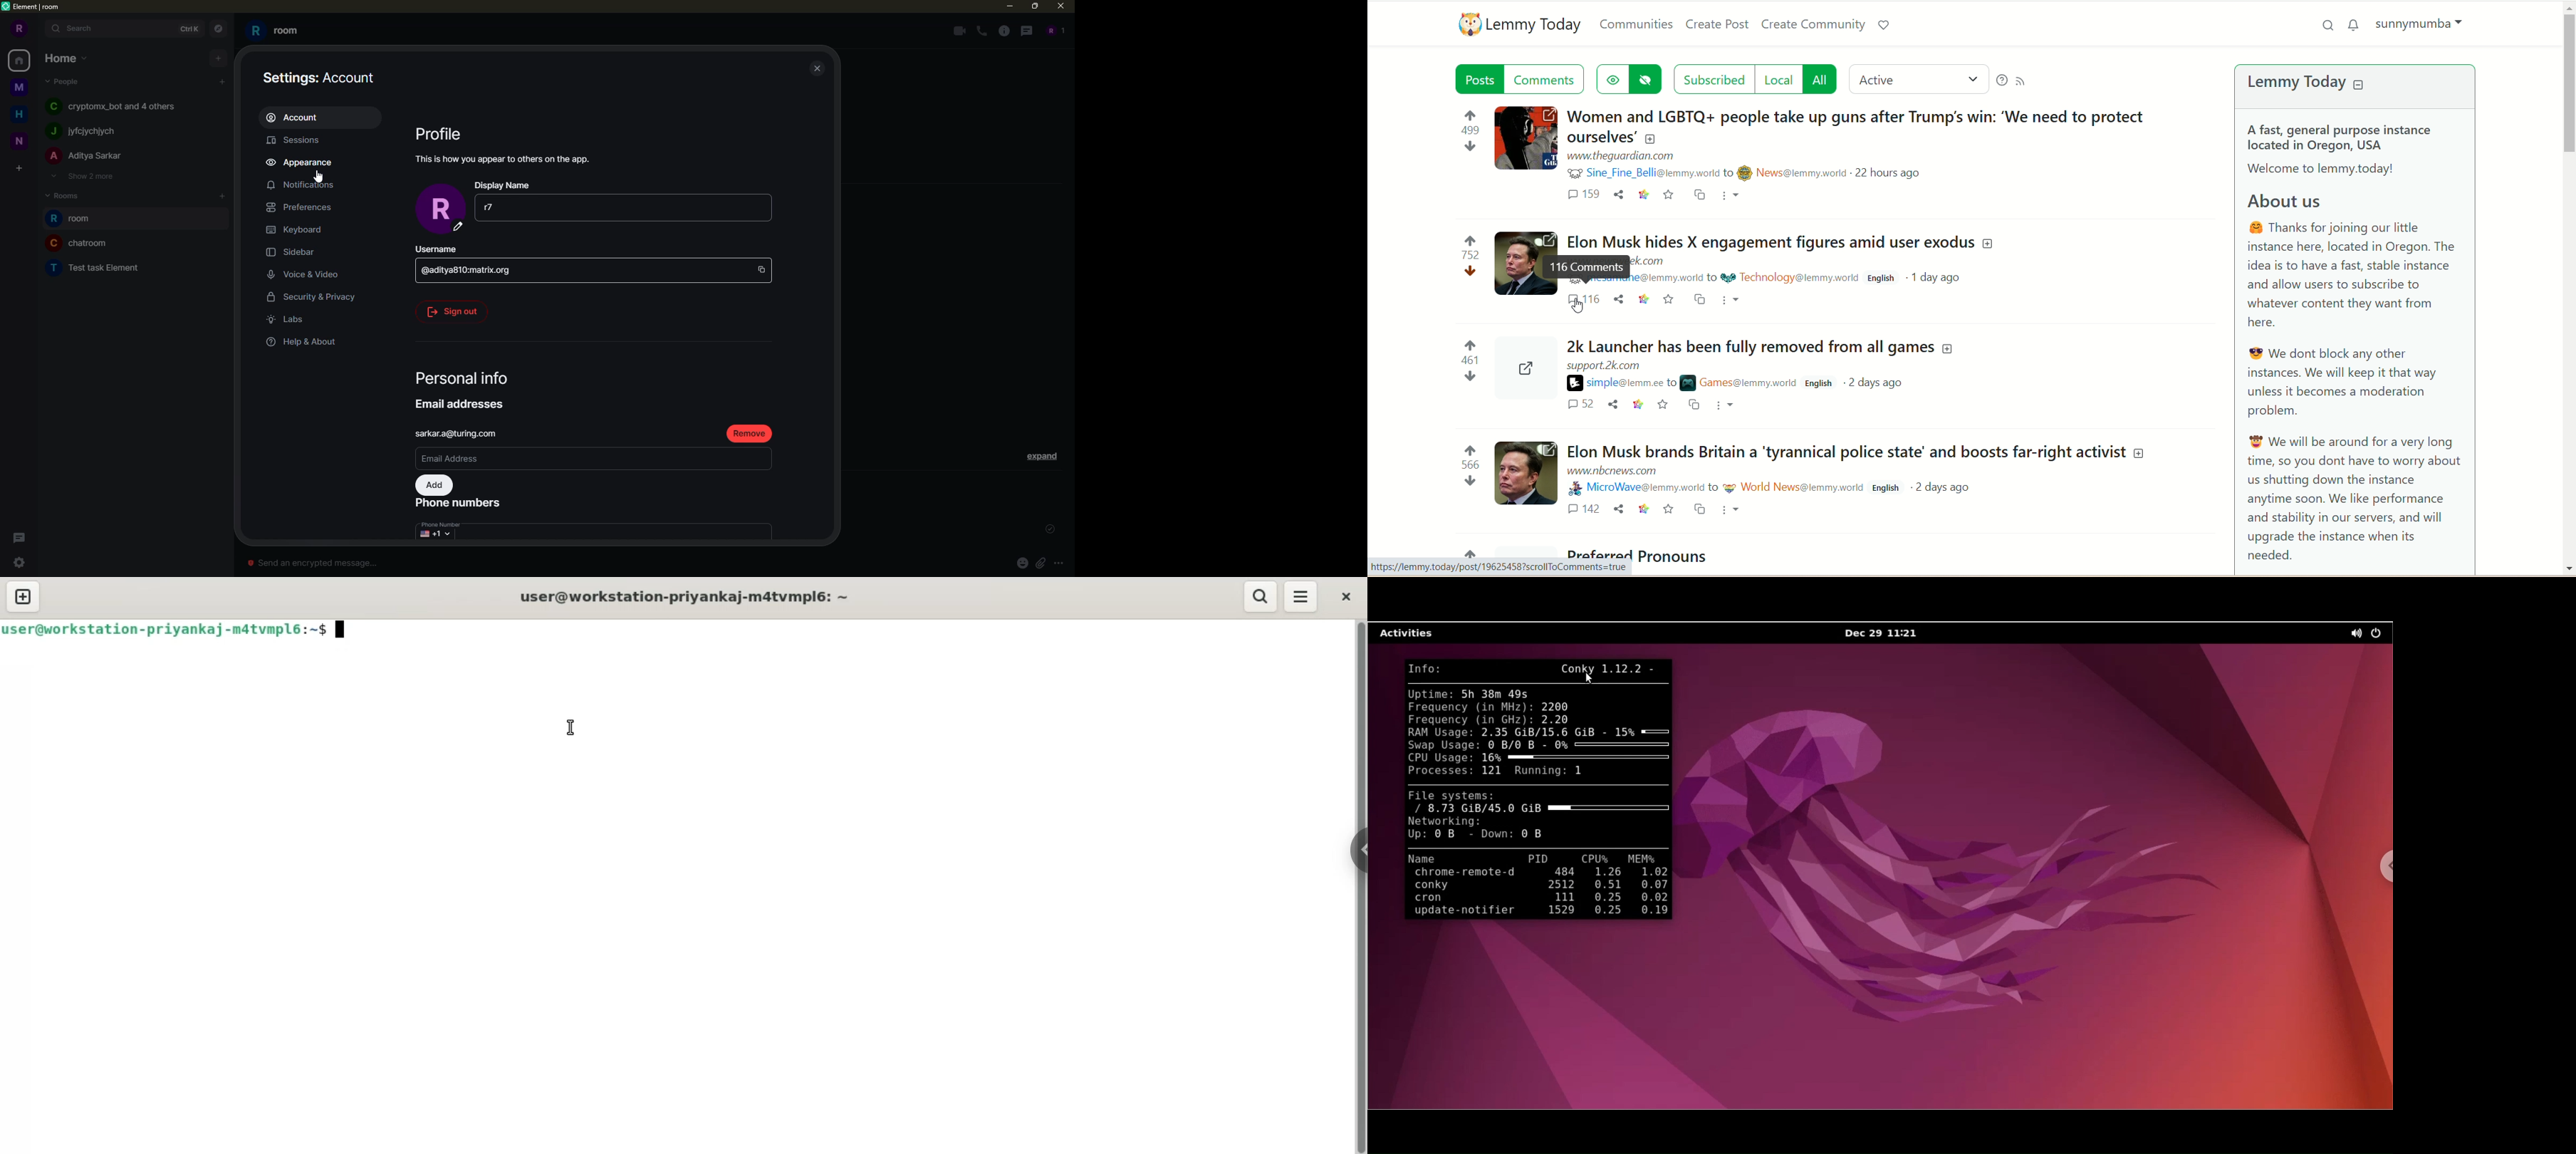  What do you see at coordinates (67, 57) in the screenshot?
I see `home` at bounding box center [67, 57].